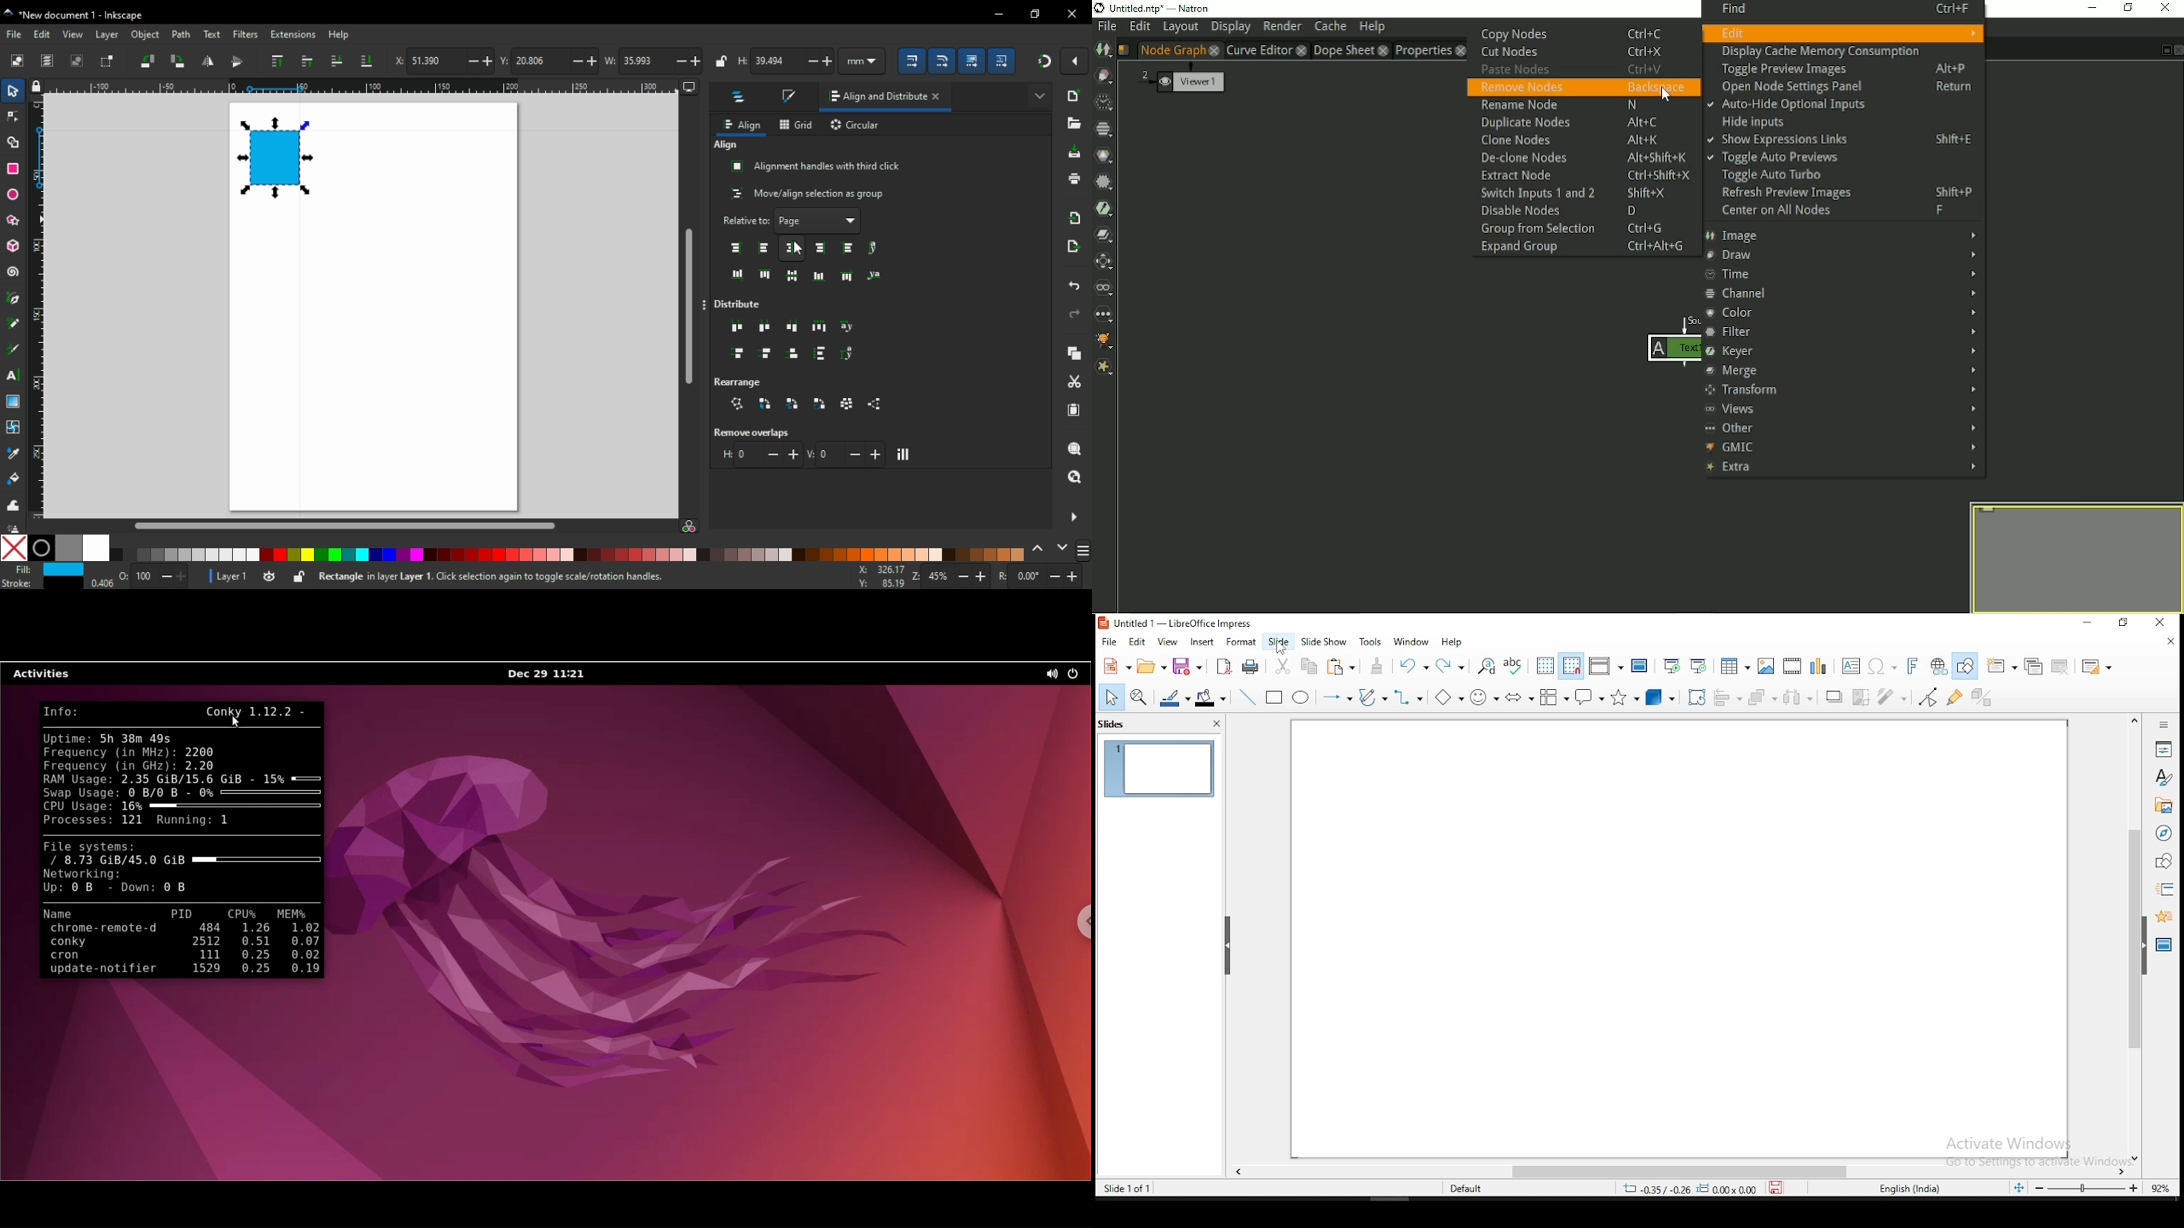  I want to click on redo, so click(1451, 667).